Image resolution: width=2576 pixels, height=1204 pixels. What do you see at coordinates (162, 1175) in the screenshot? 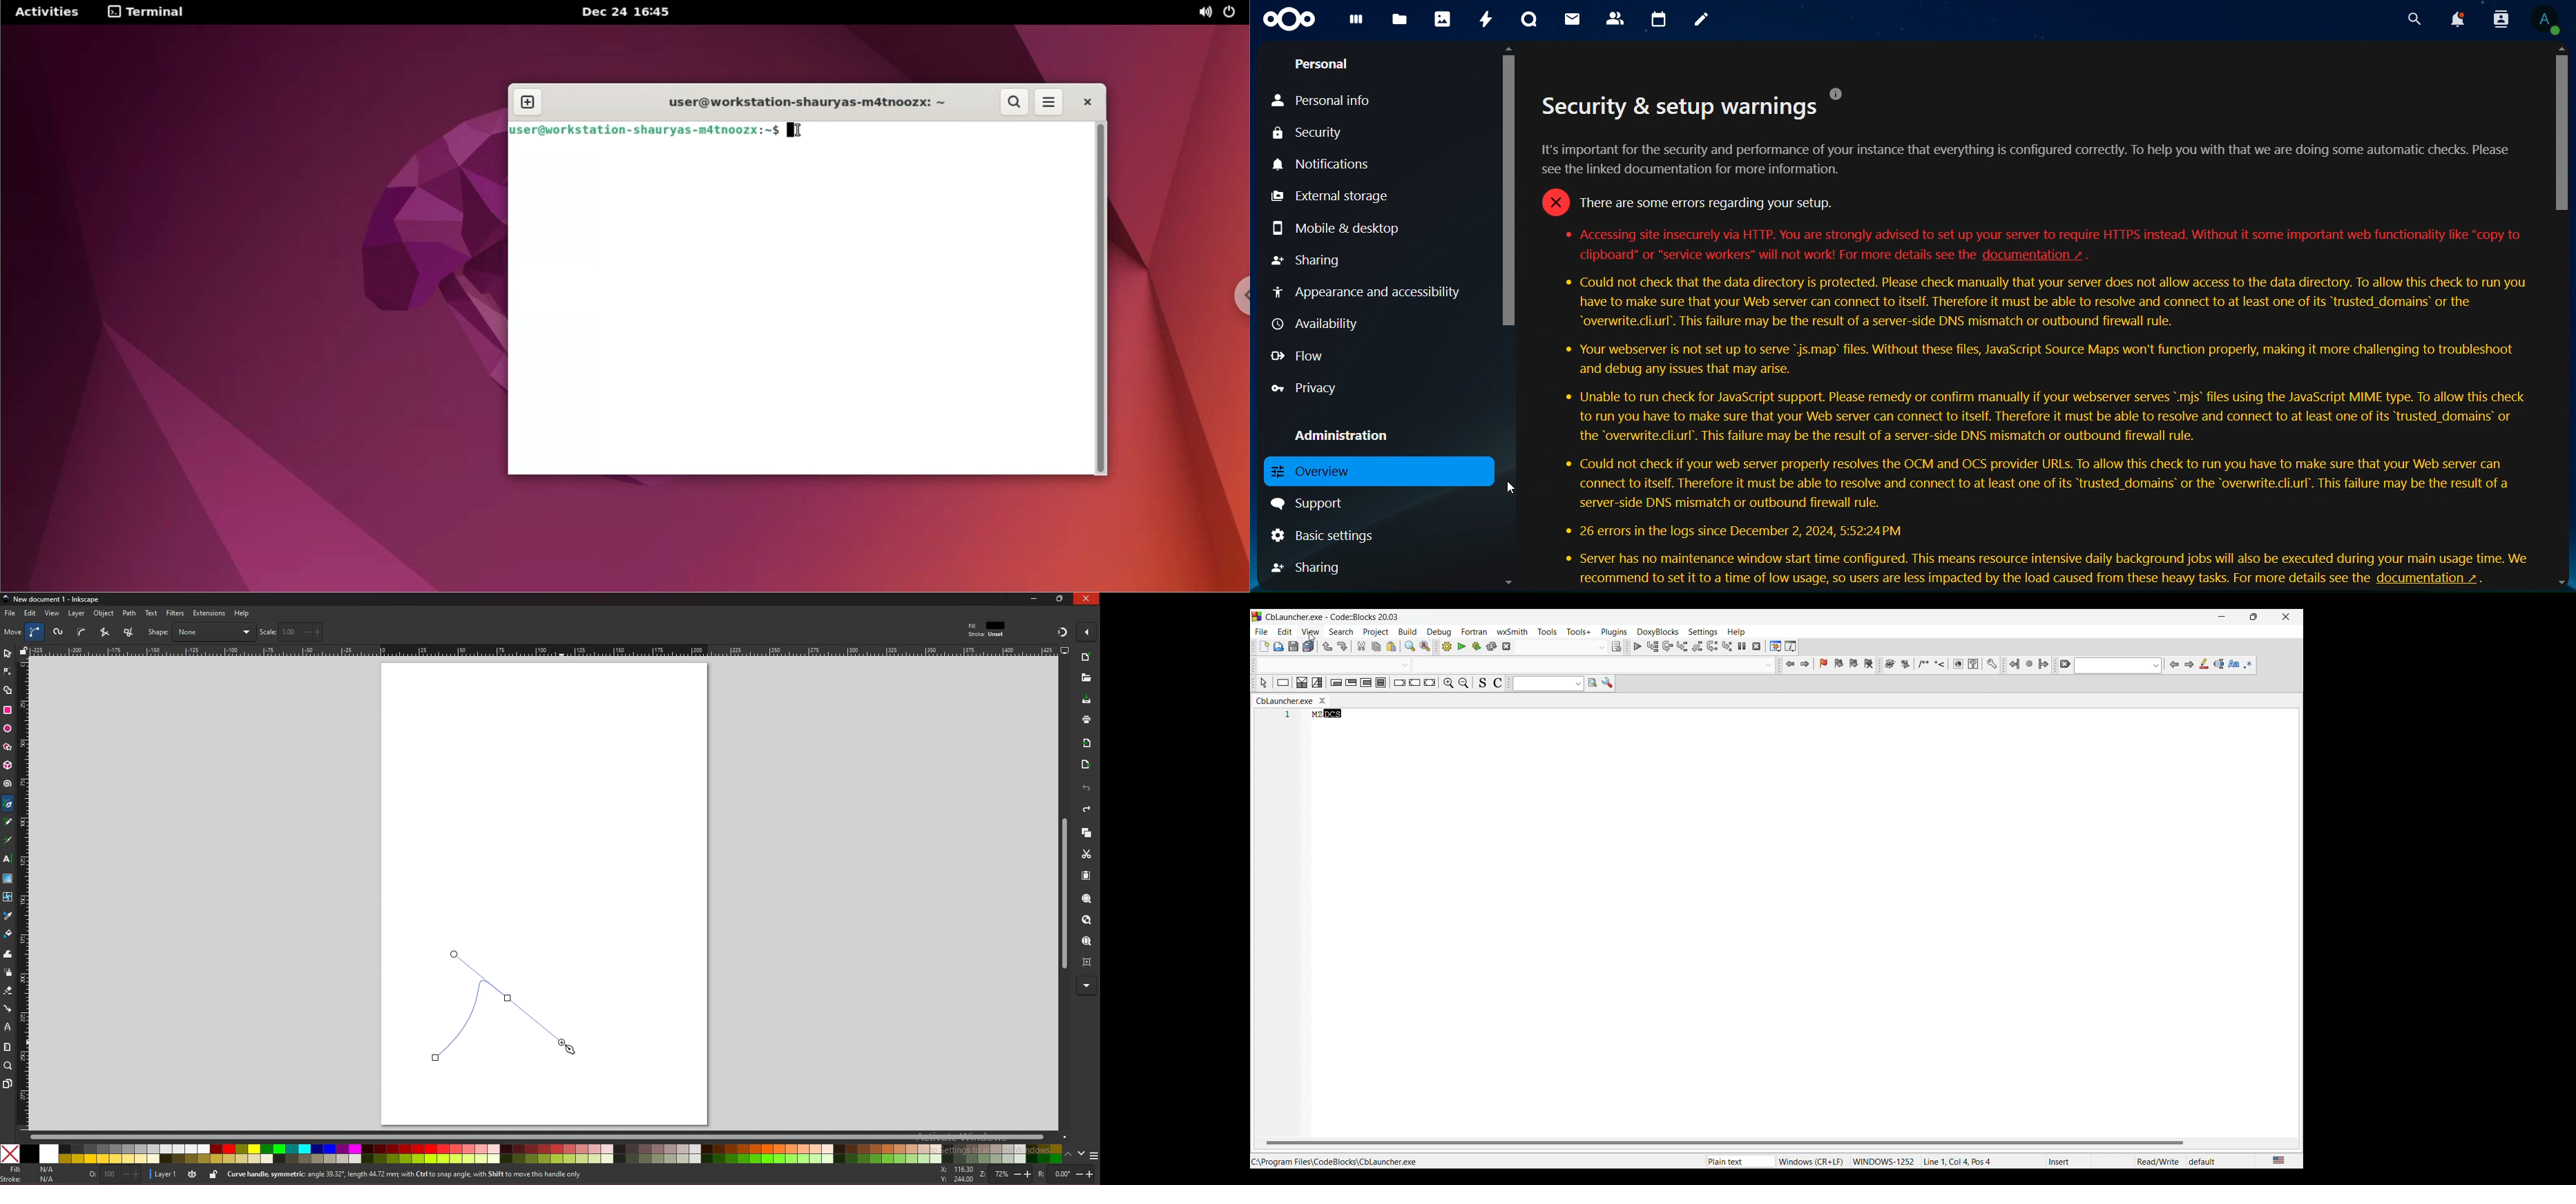
I see `layer` at bounding box center [162, 1175].